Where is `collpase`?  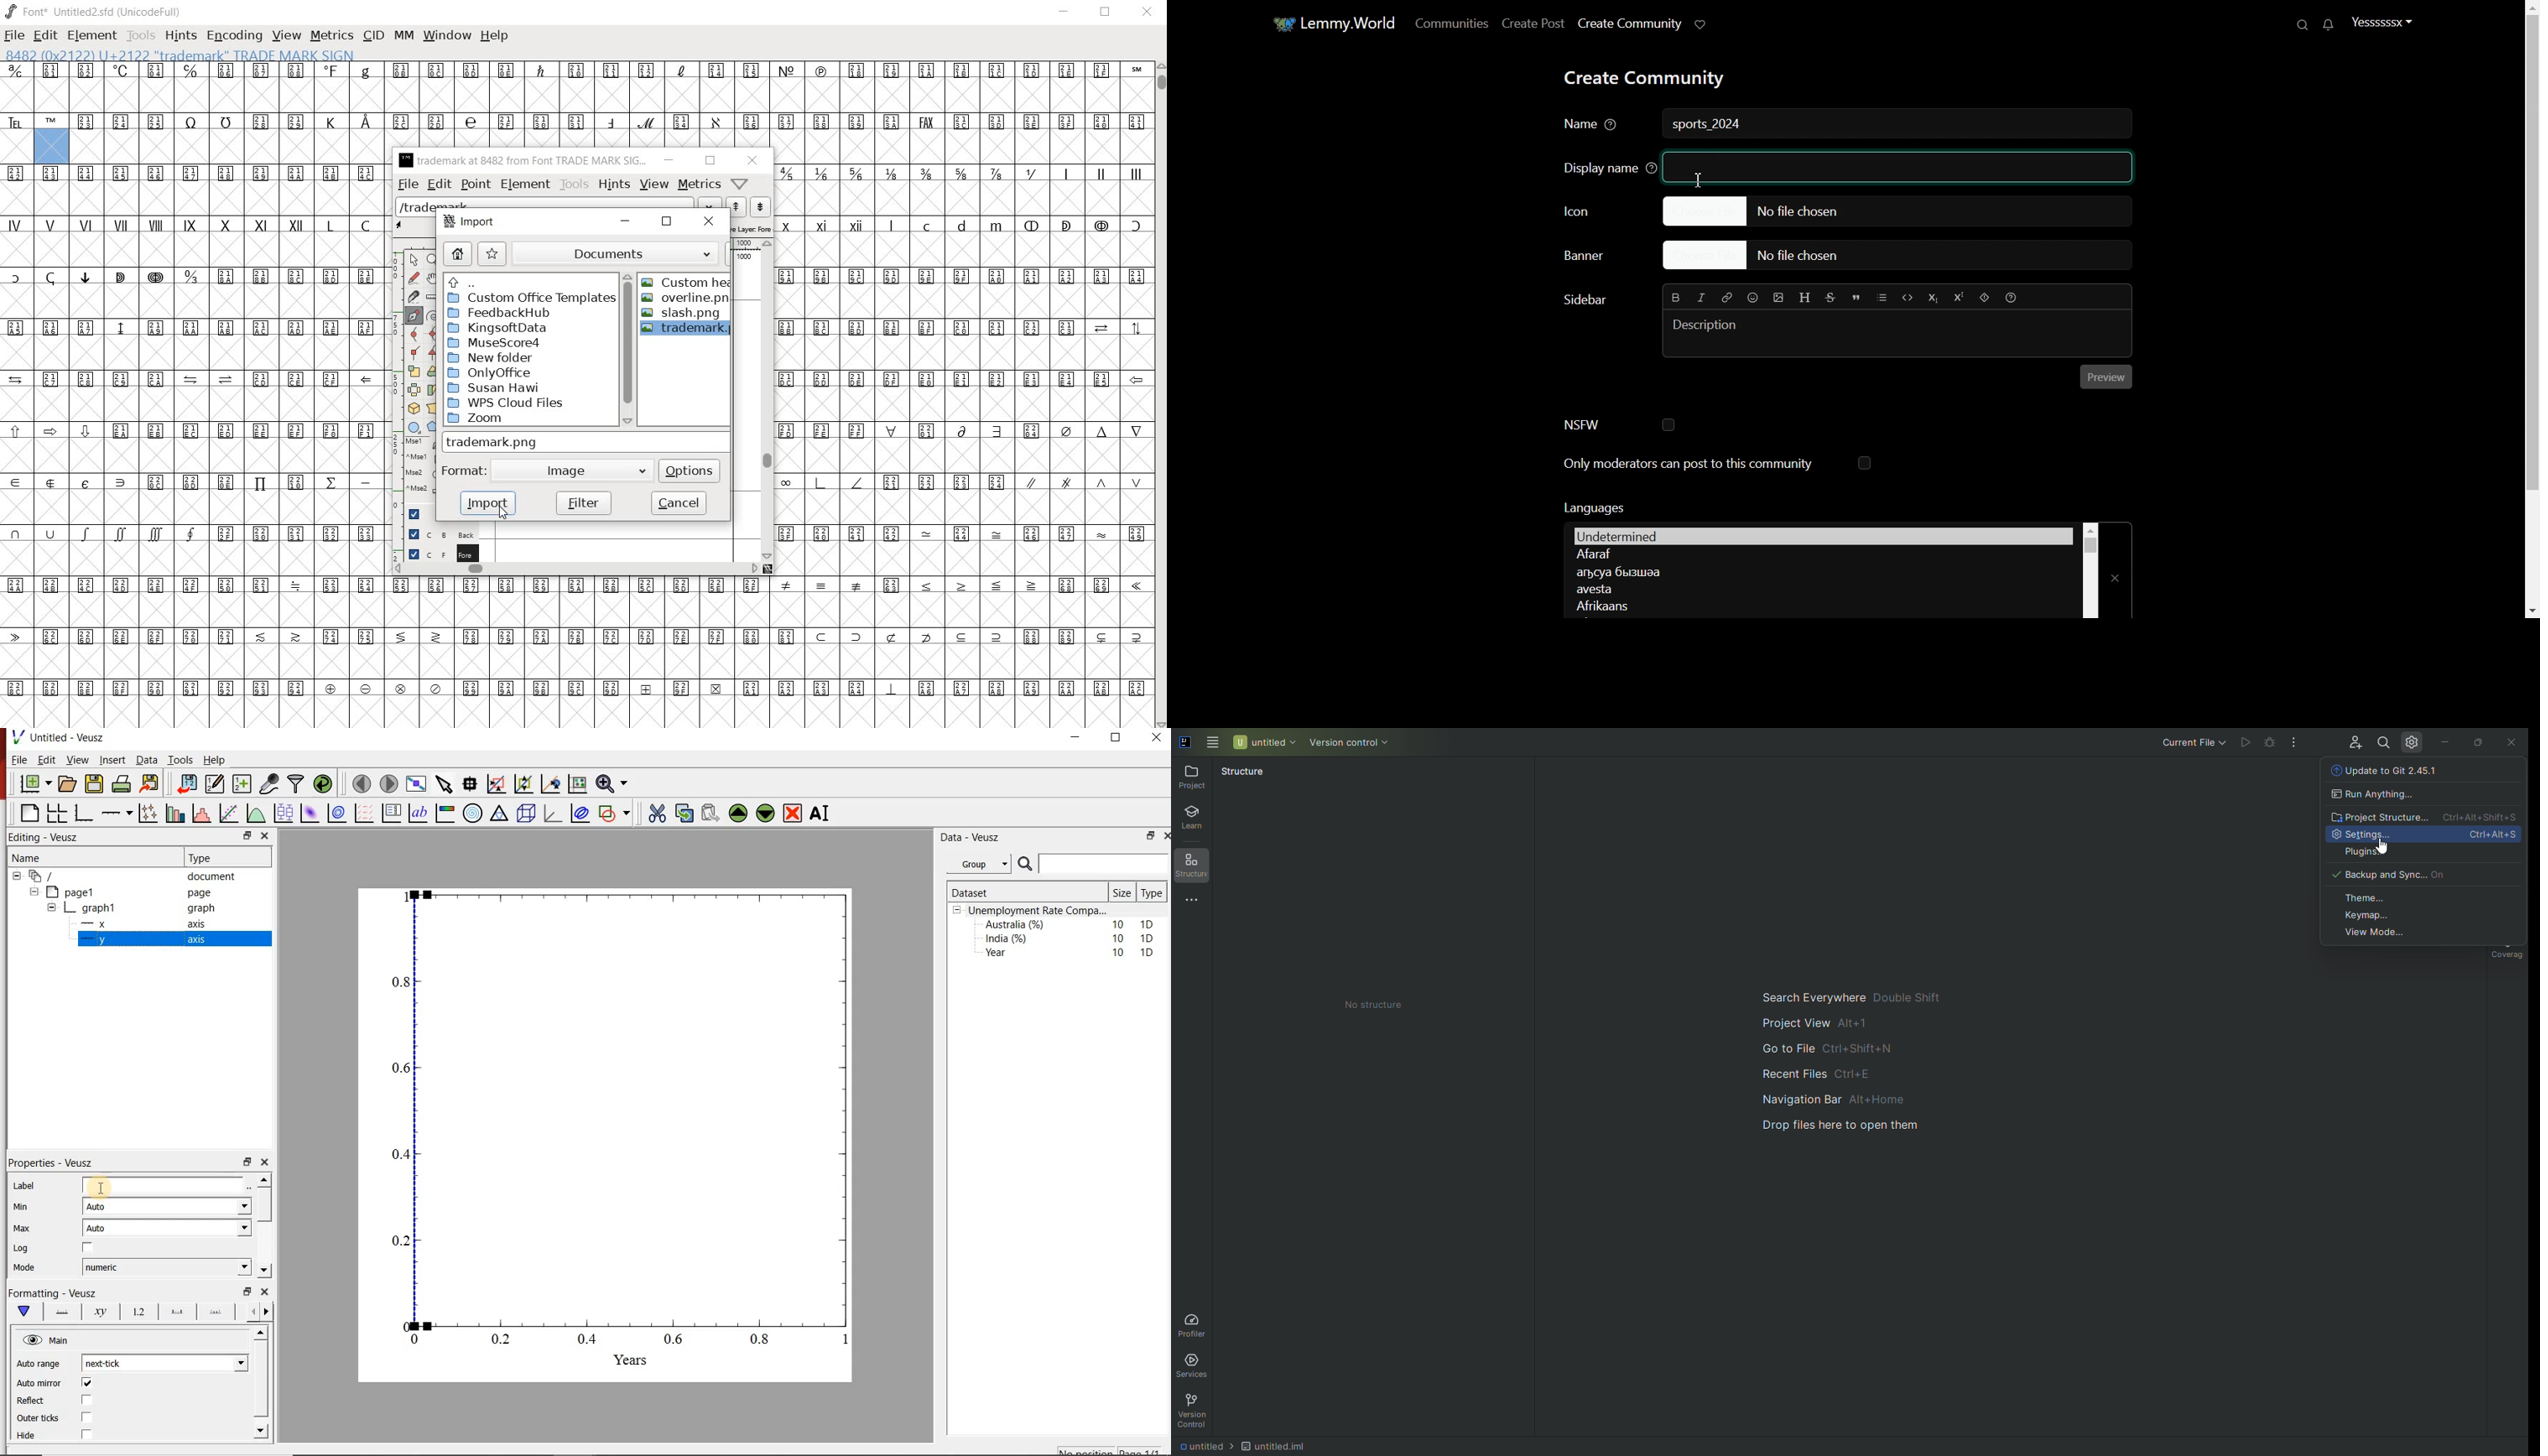
collpase is located at coordinates (958, 911).